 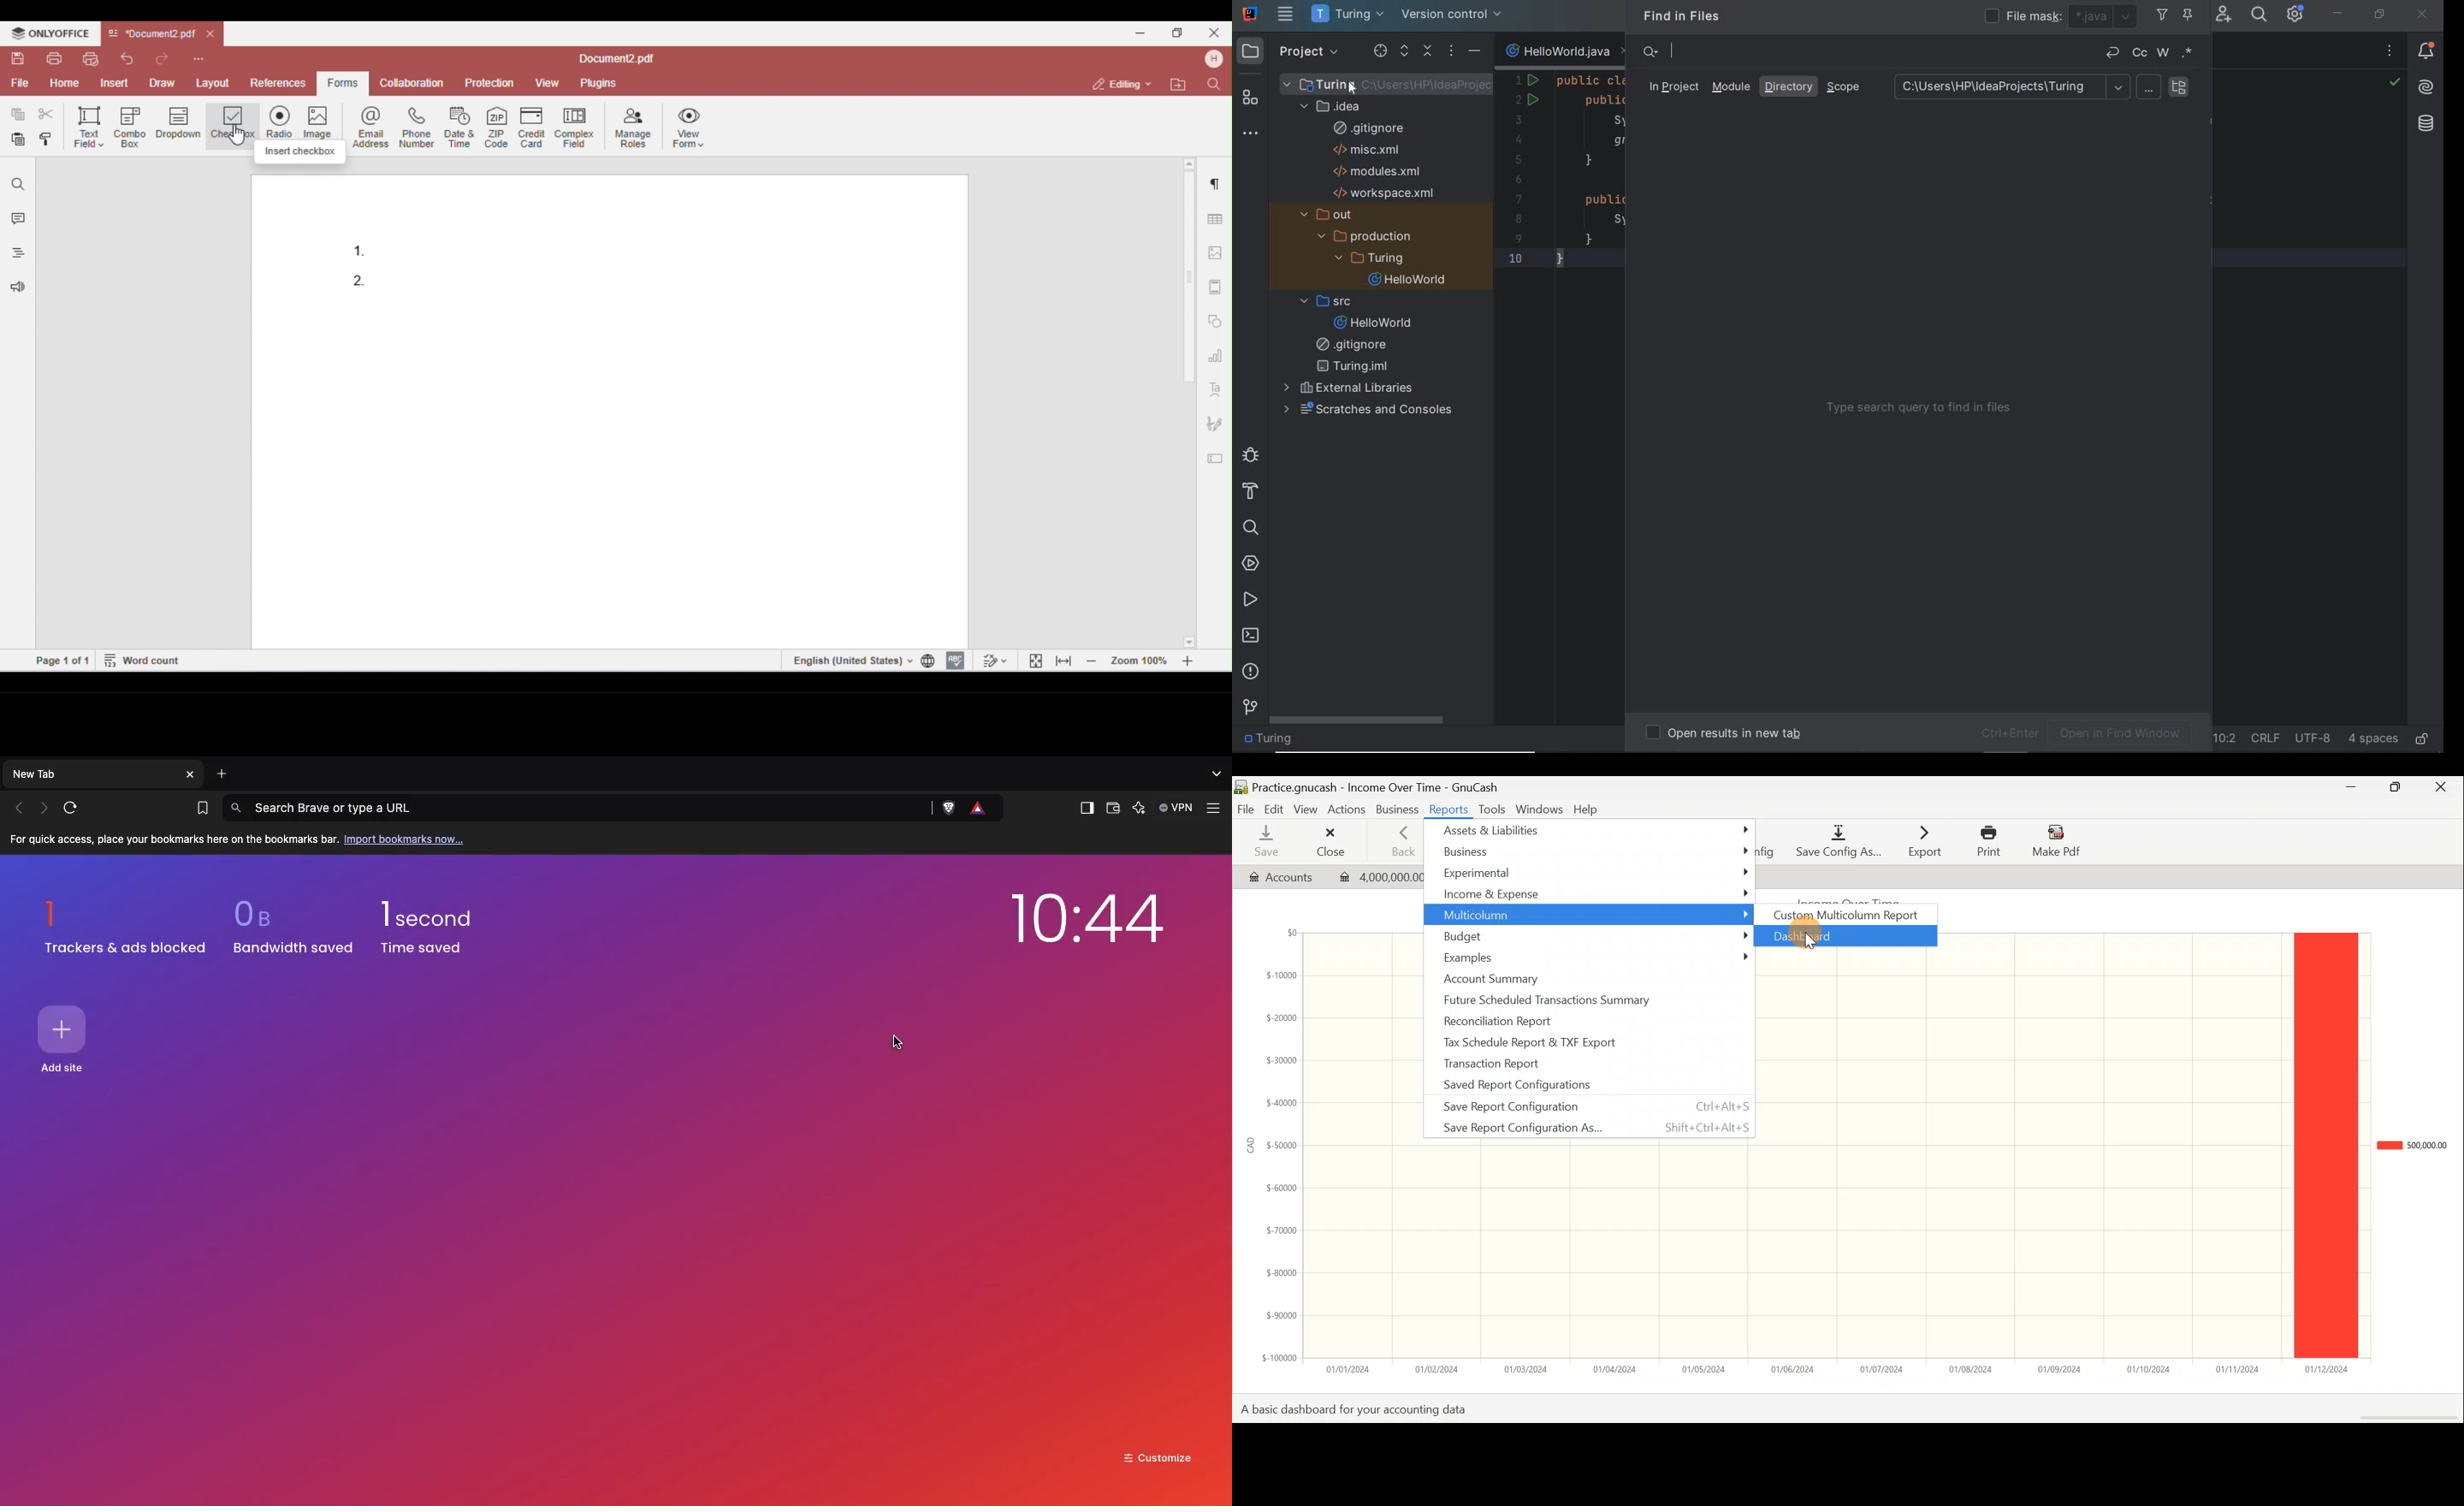 I want to click on new line, so click(x=2113, y=52).